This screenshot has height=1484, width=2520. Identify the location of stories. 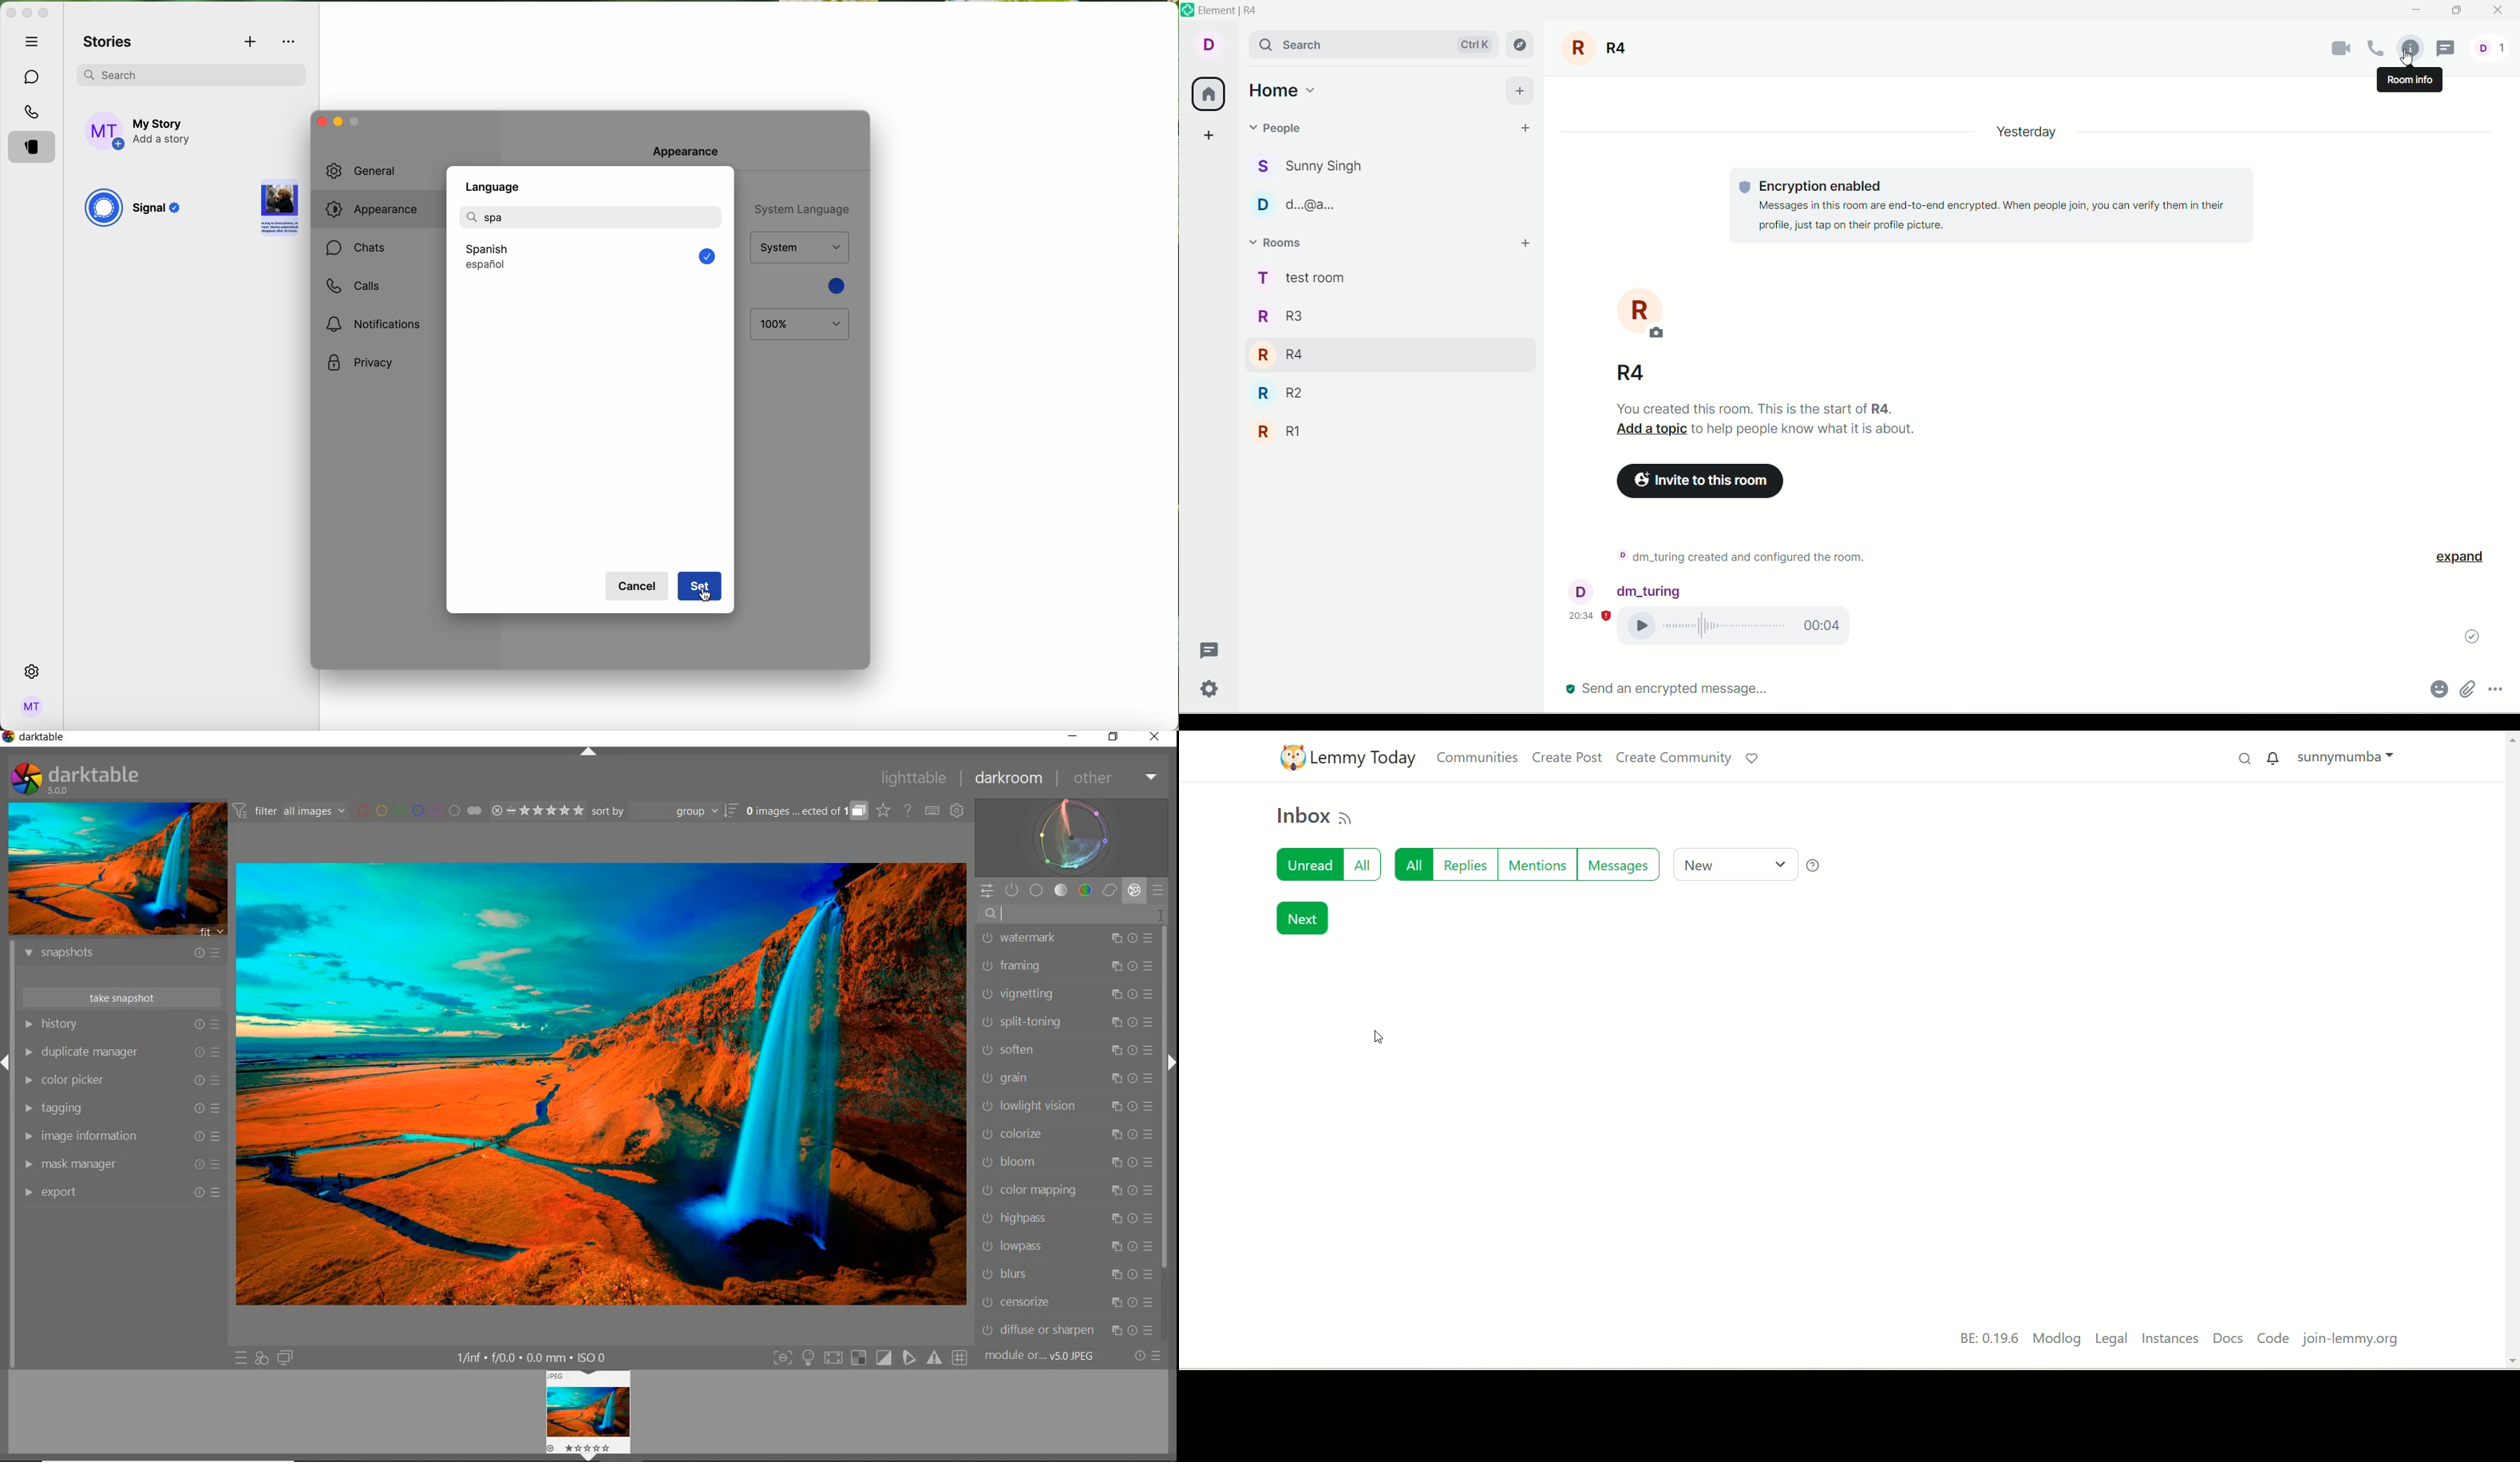
(108, 42).